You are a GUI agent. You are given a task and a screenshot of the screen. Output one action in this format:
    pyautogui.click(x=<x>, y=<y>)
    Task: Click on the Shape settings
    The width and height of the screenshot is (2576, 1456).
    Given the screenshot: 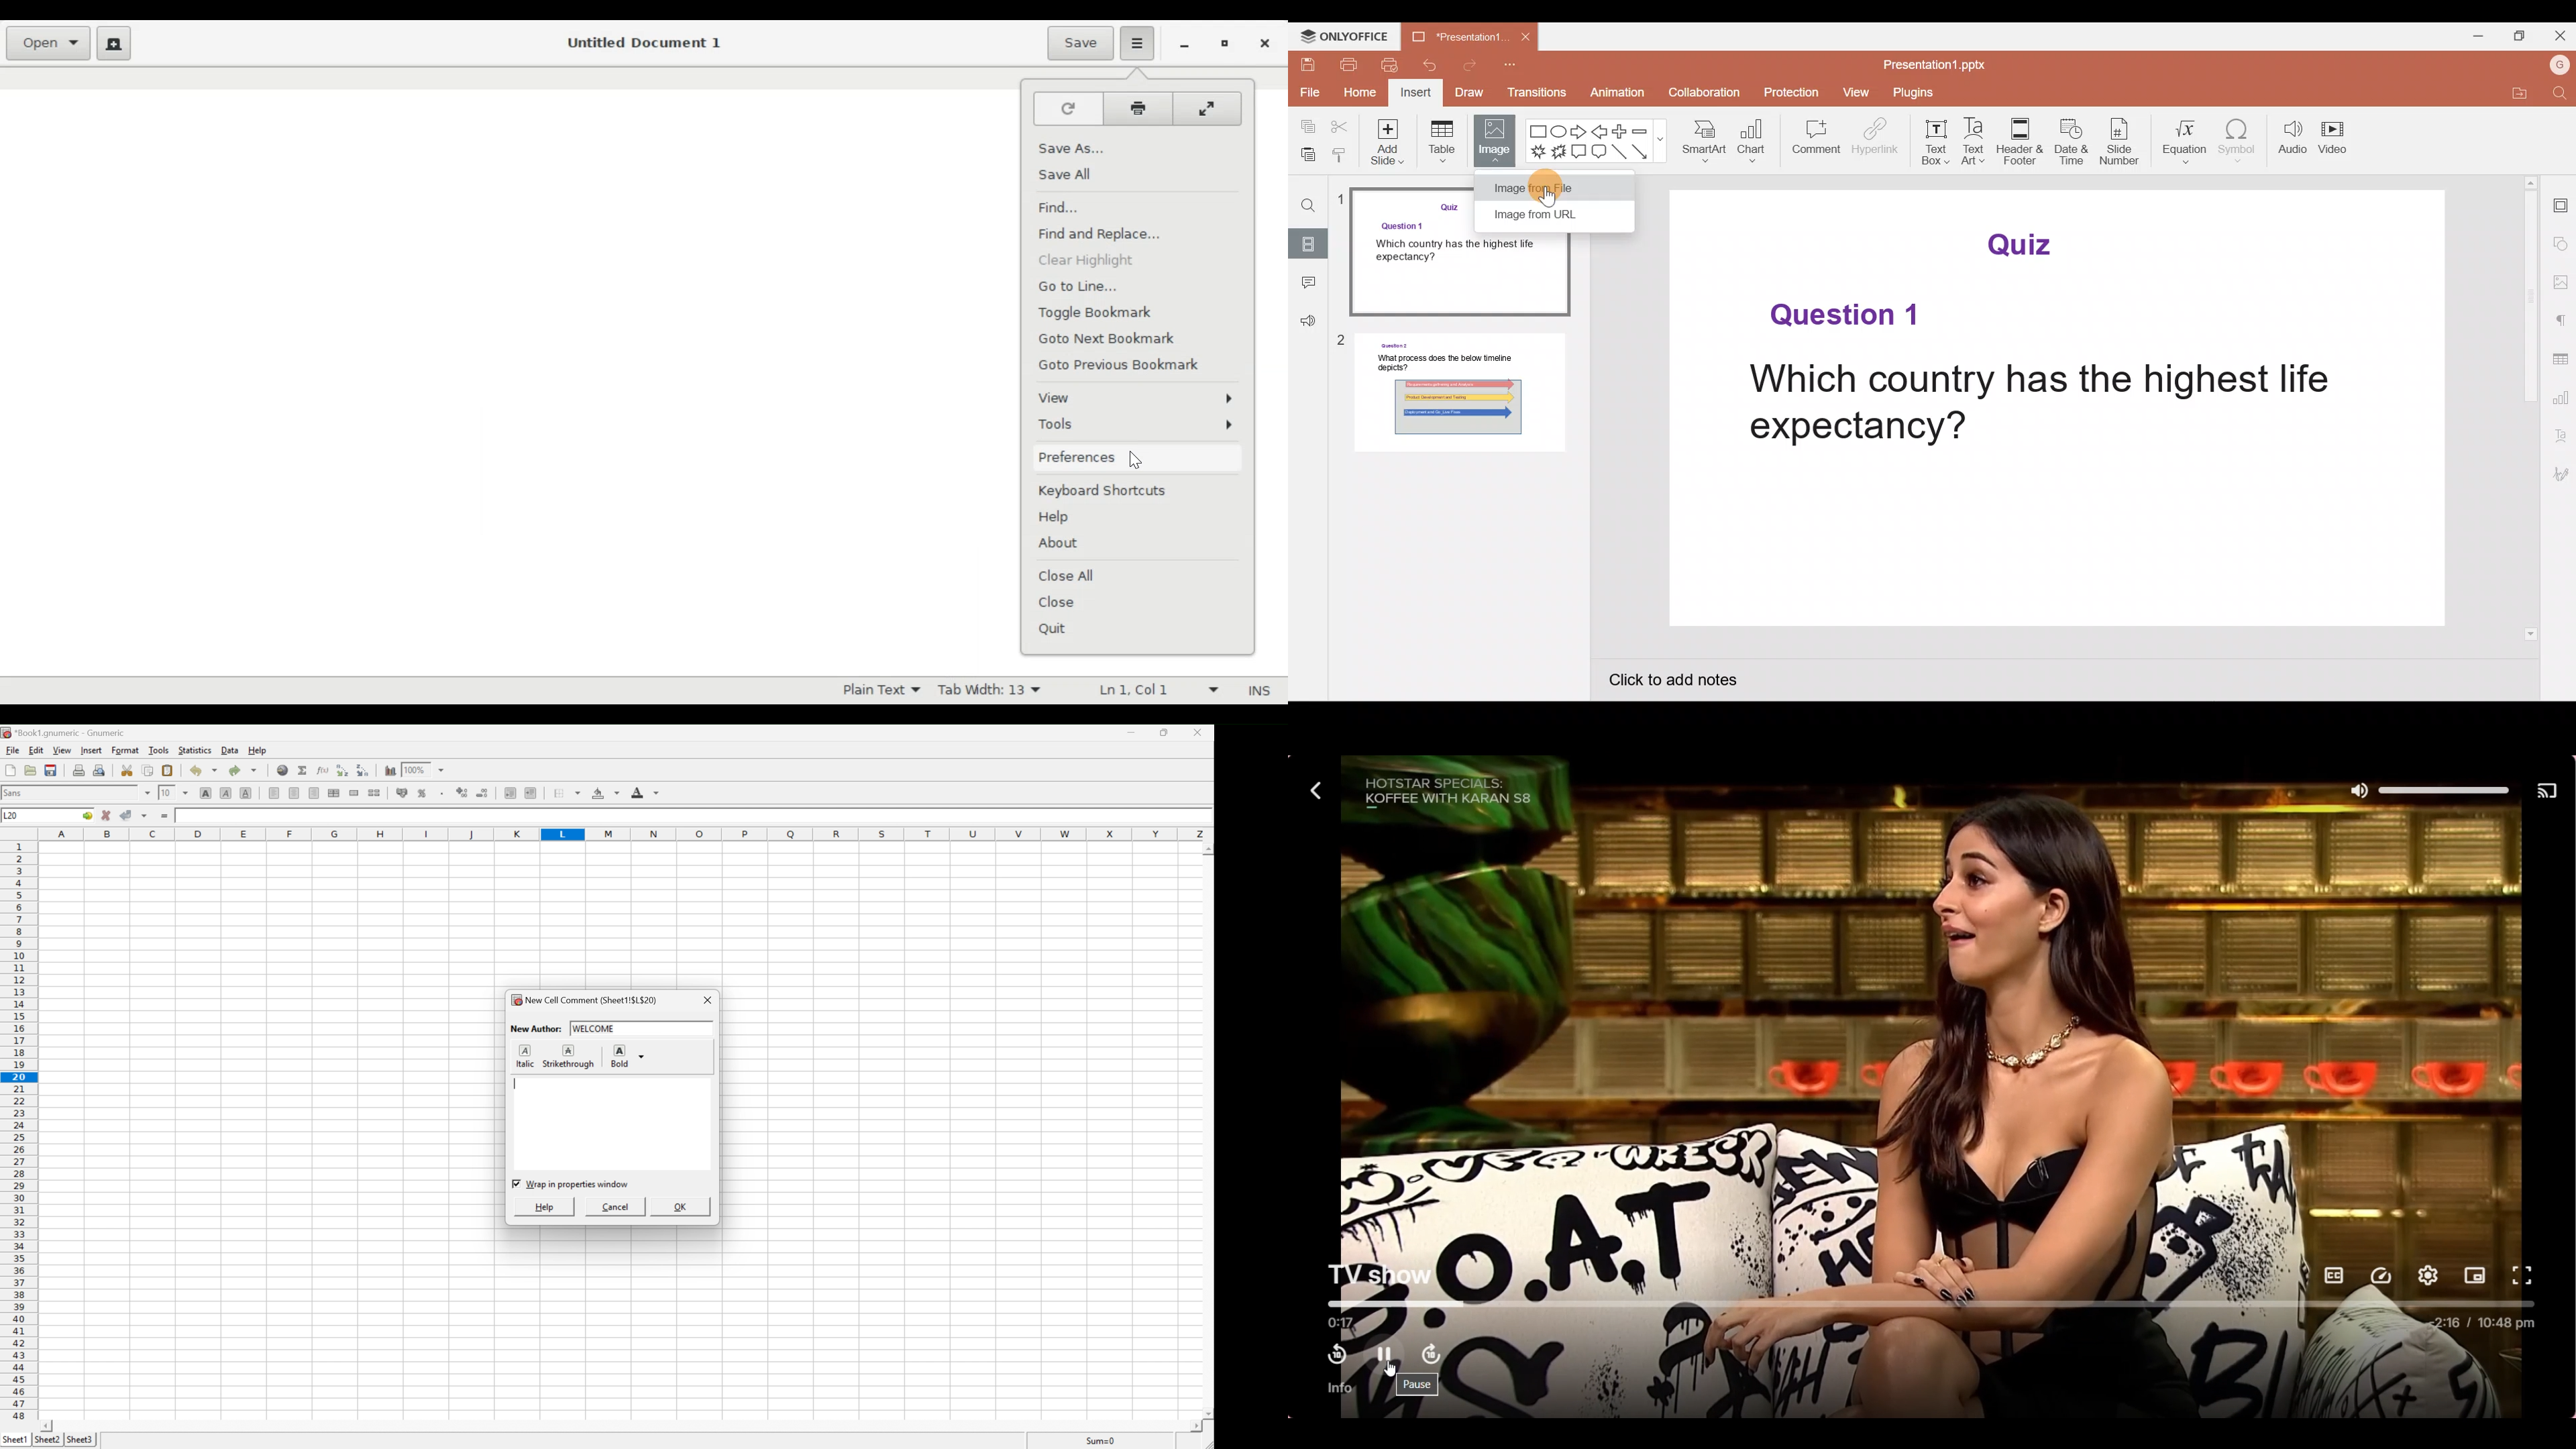 What is the action you would take?
    pyautogui.click(x=2561, y=244)
    